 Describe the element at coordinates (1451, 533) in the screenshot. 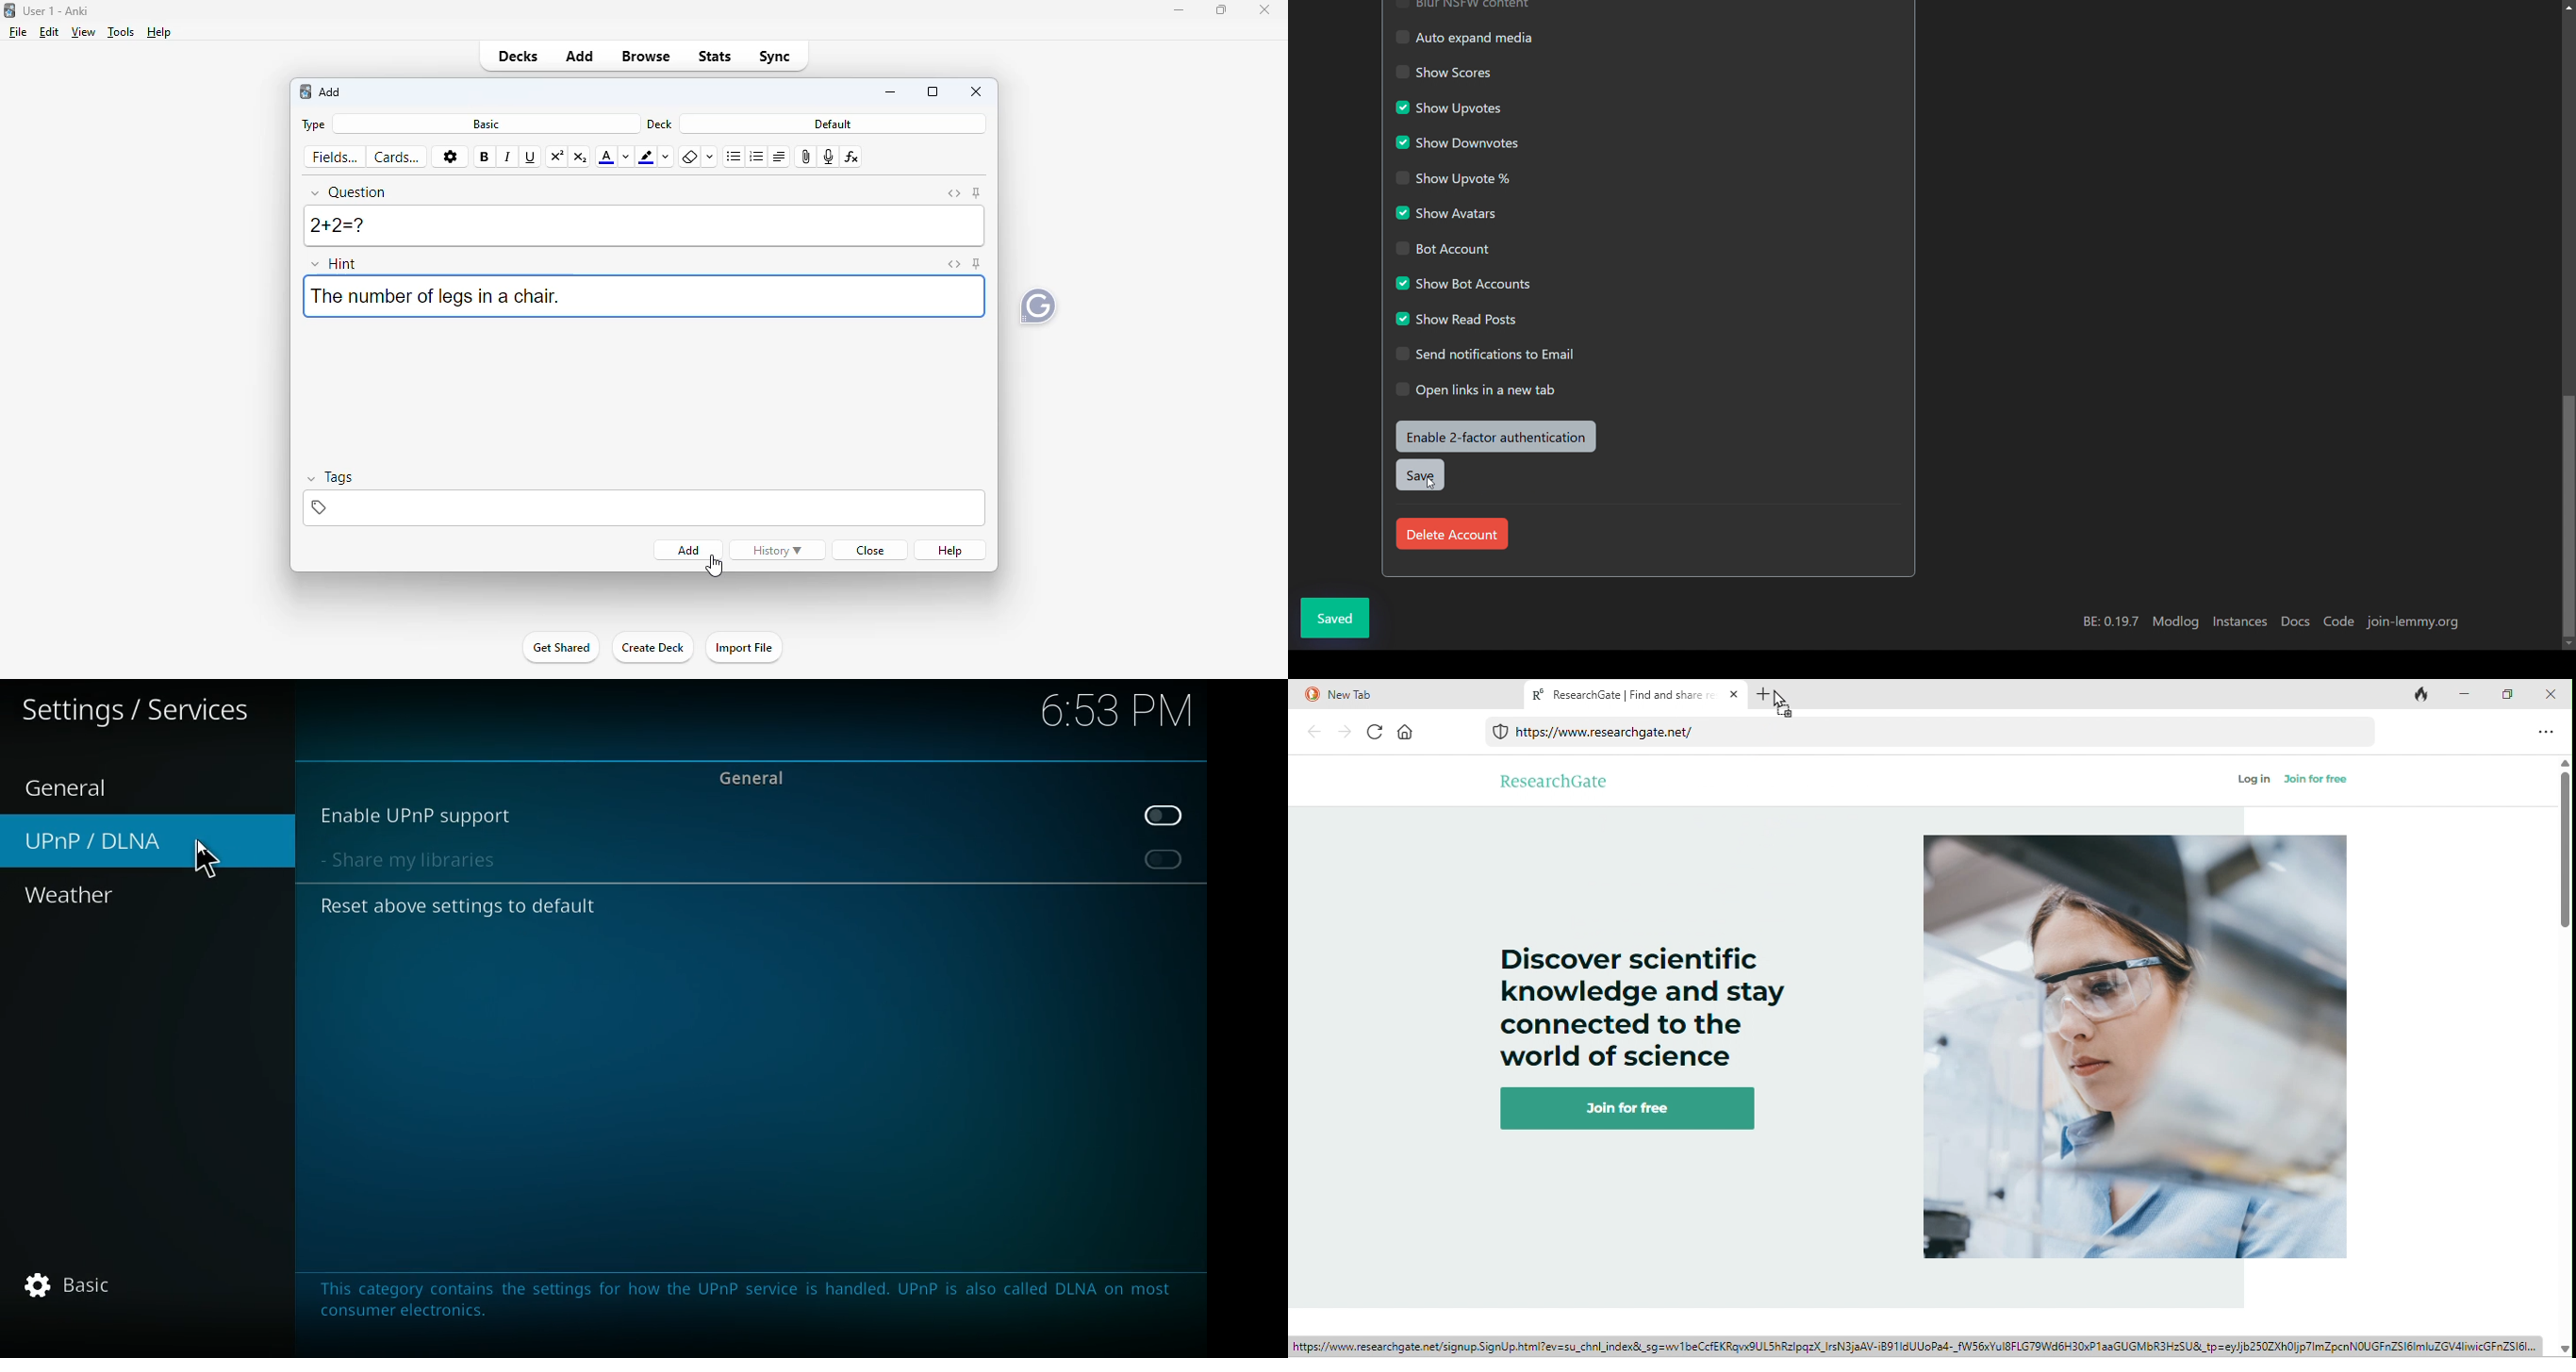

I see `delete account` at that location.